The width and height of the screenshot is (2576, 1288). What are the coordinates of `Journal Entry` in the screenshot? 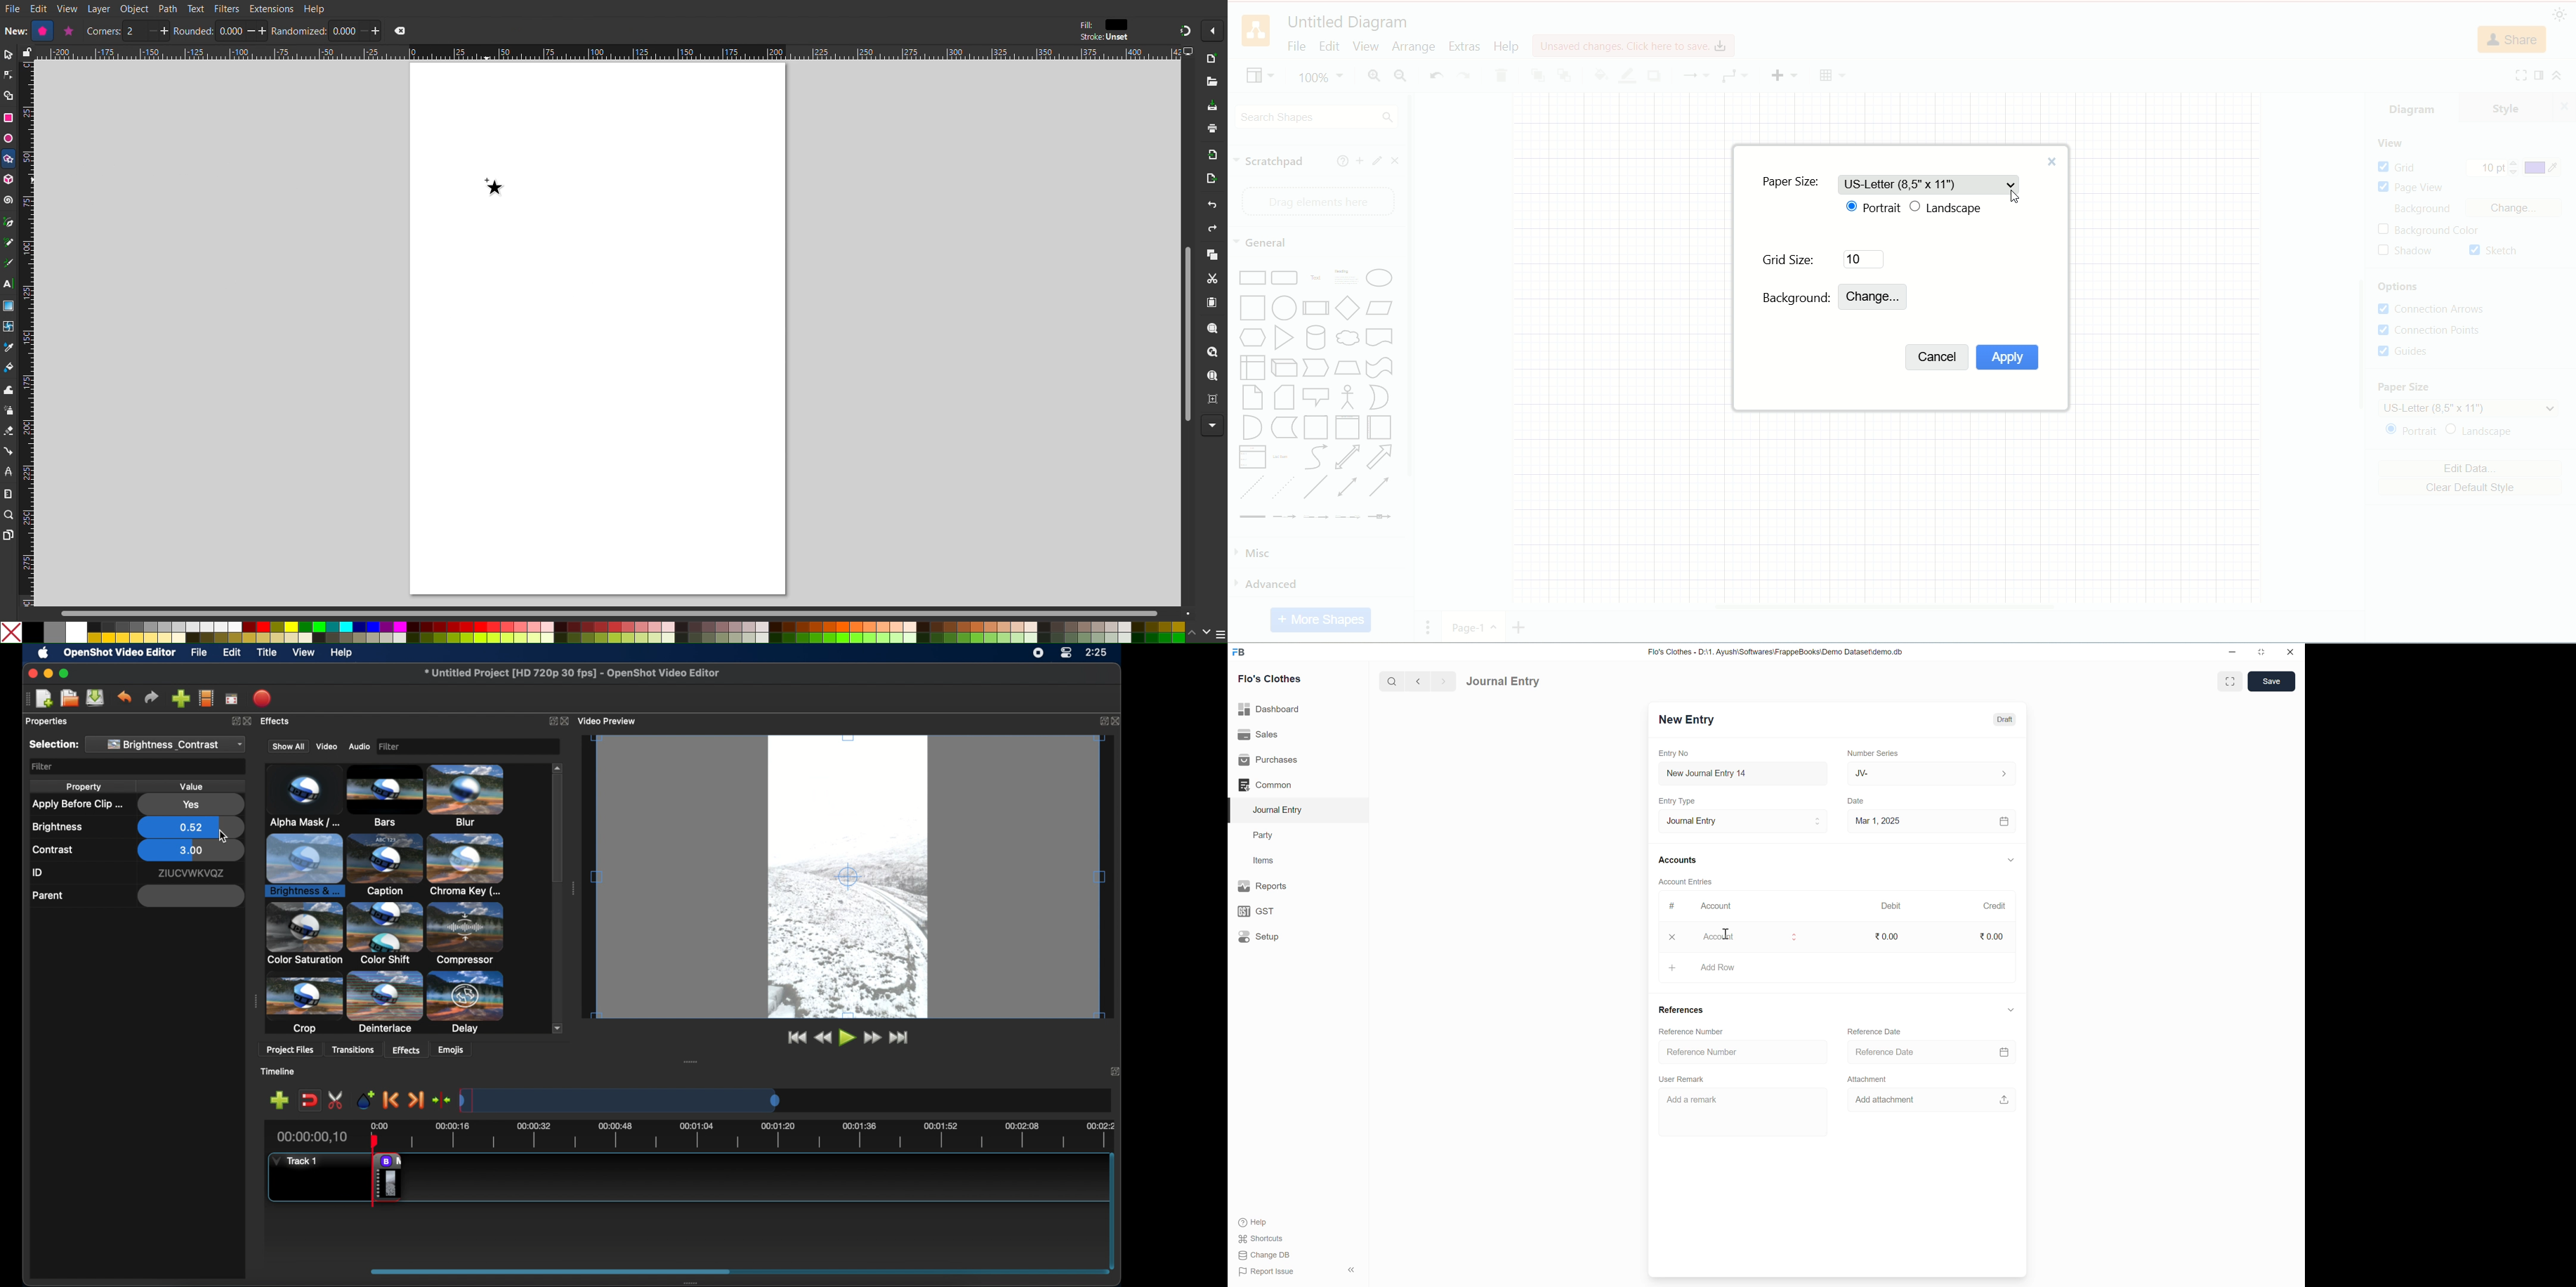 It's located at (1743, 820).